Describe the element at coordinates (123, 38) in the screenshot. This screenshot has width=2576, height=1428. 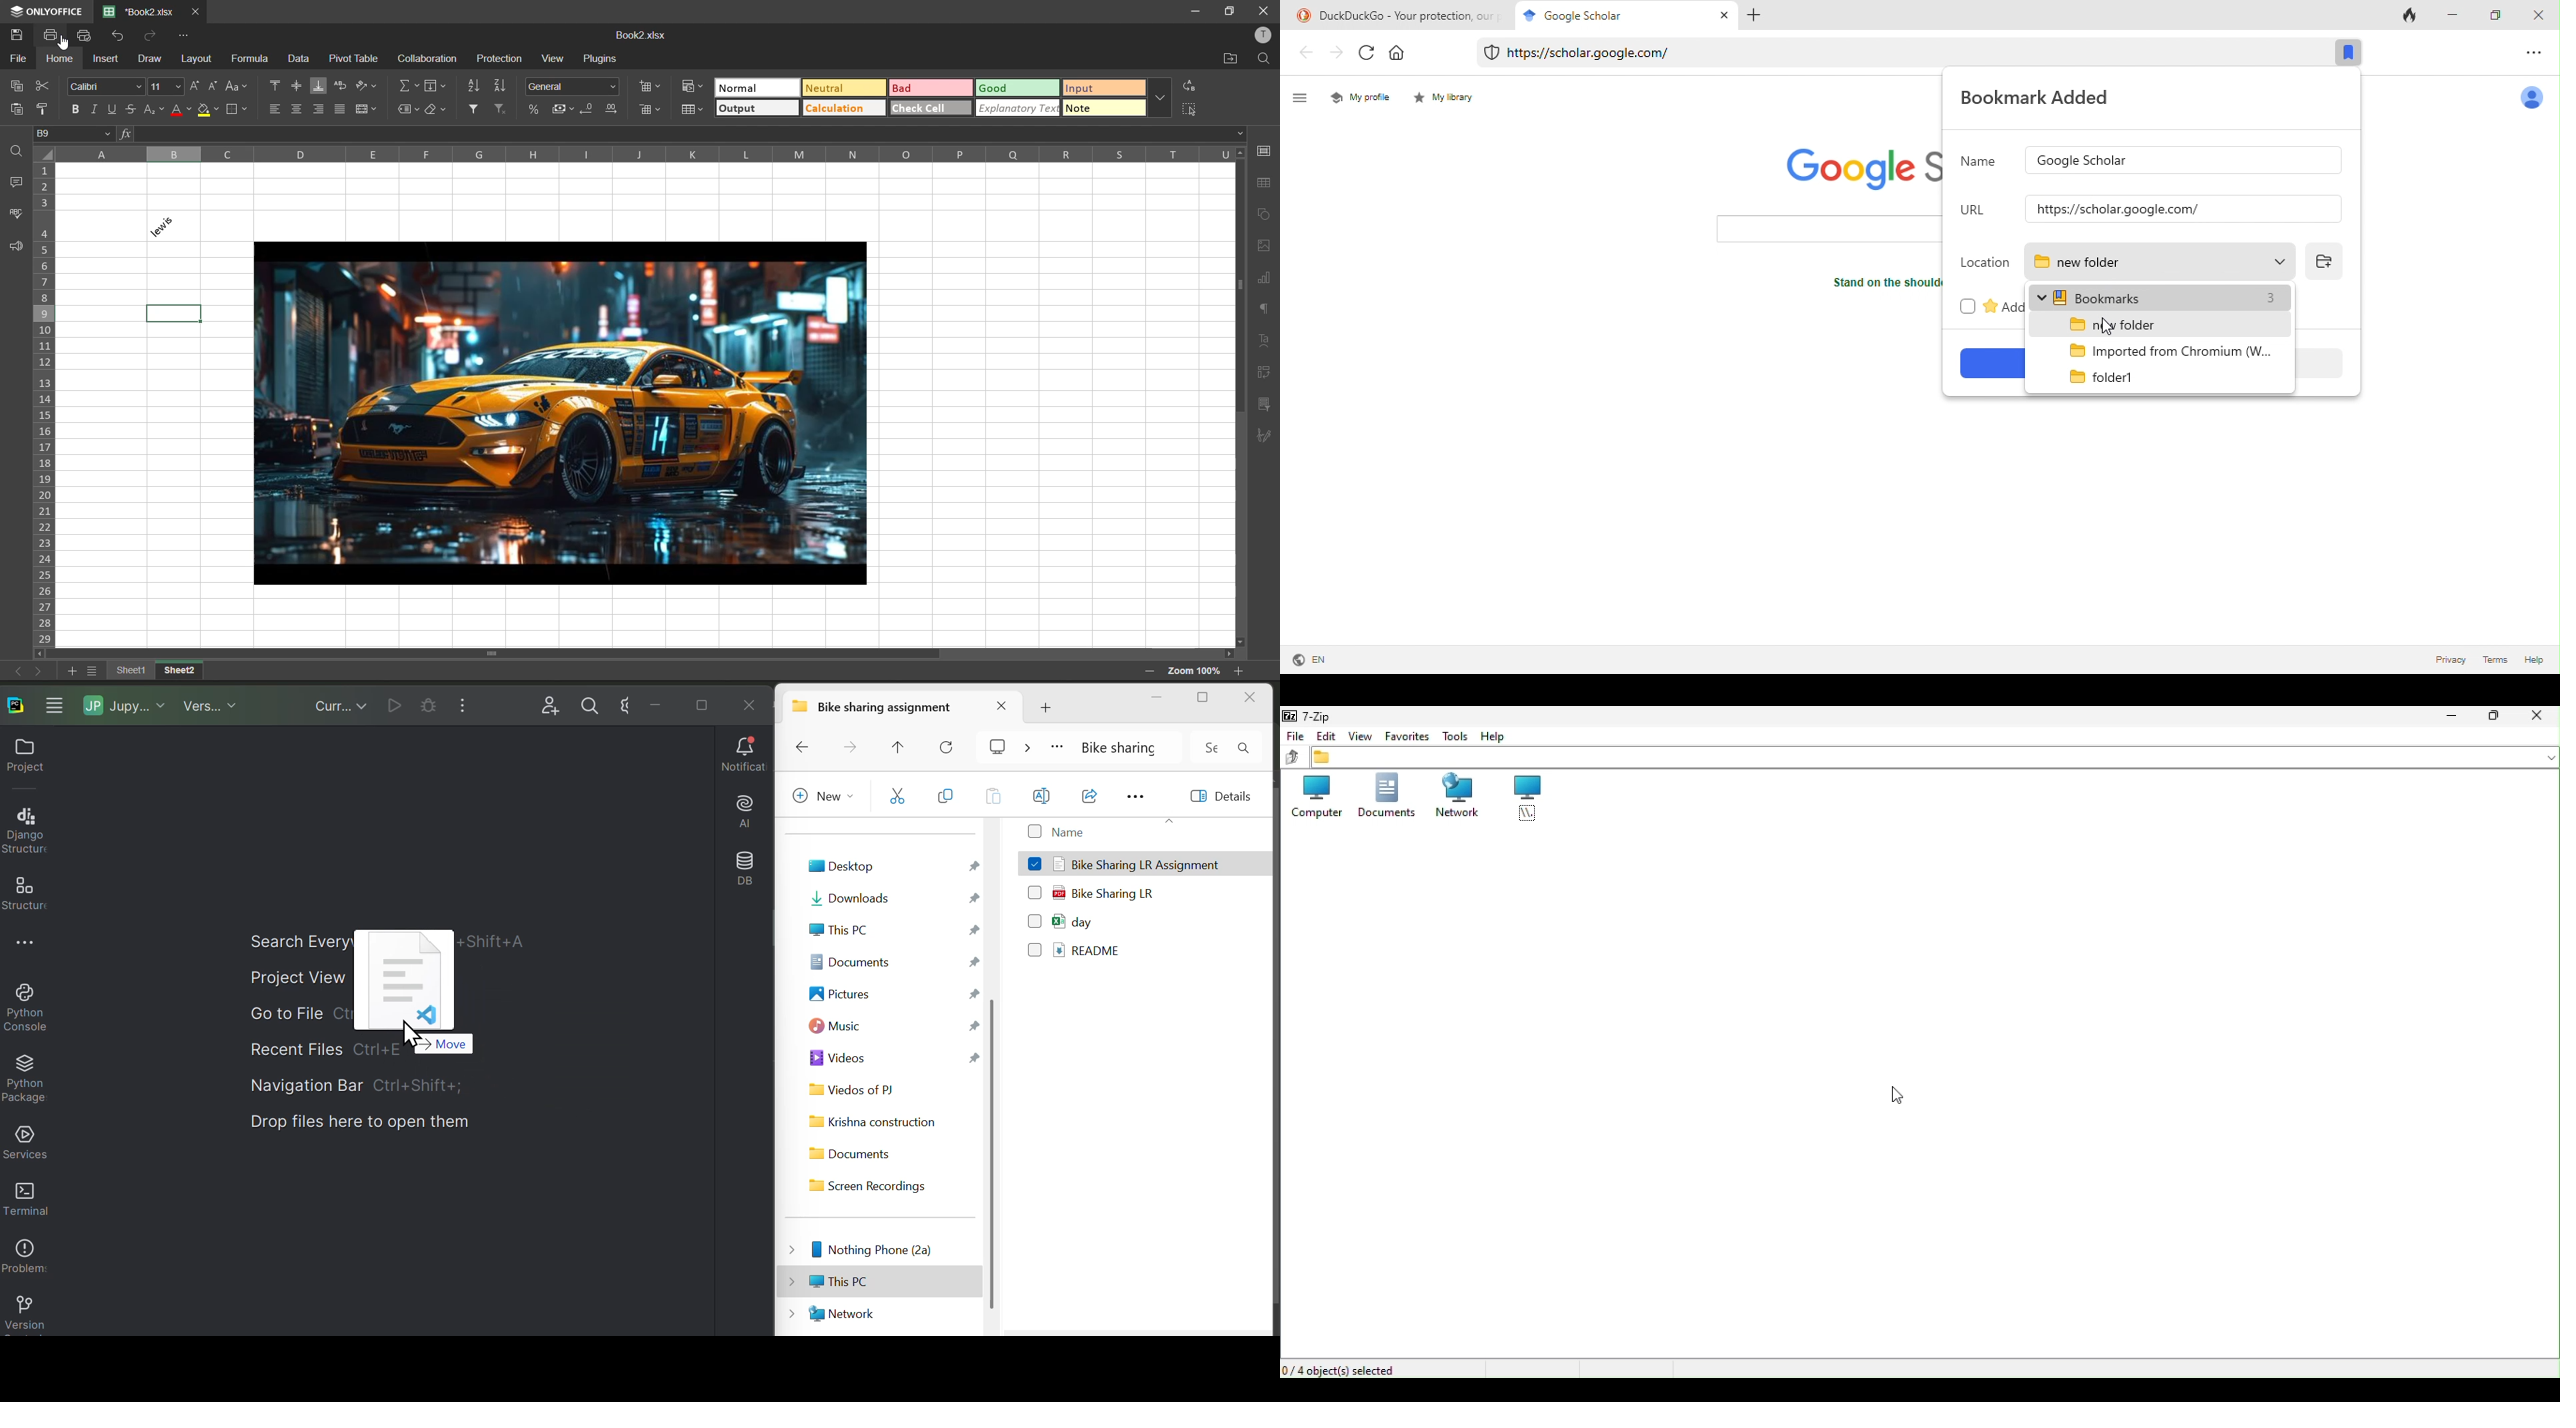
I see `undo` at that location.